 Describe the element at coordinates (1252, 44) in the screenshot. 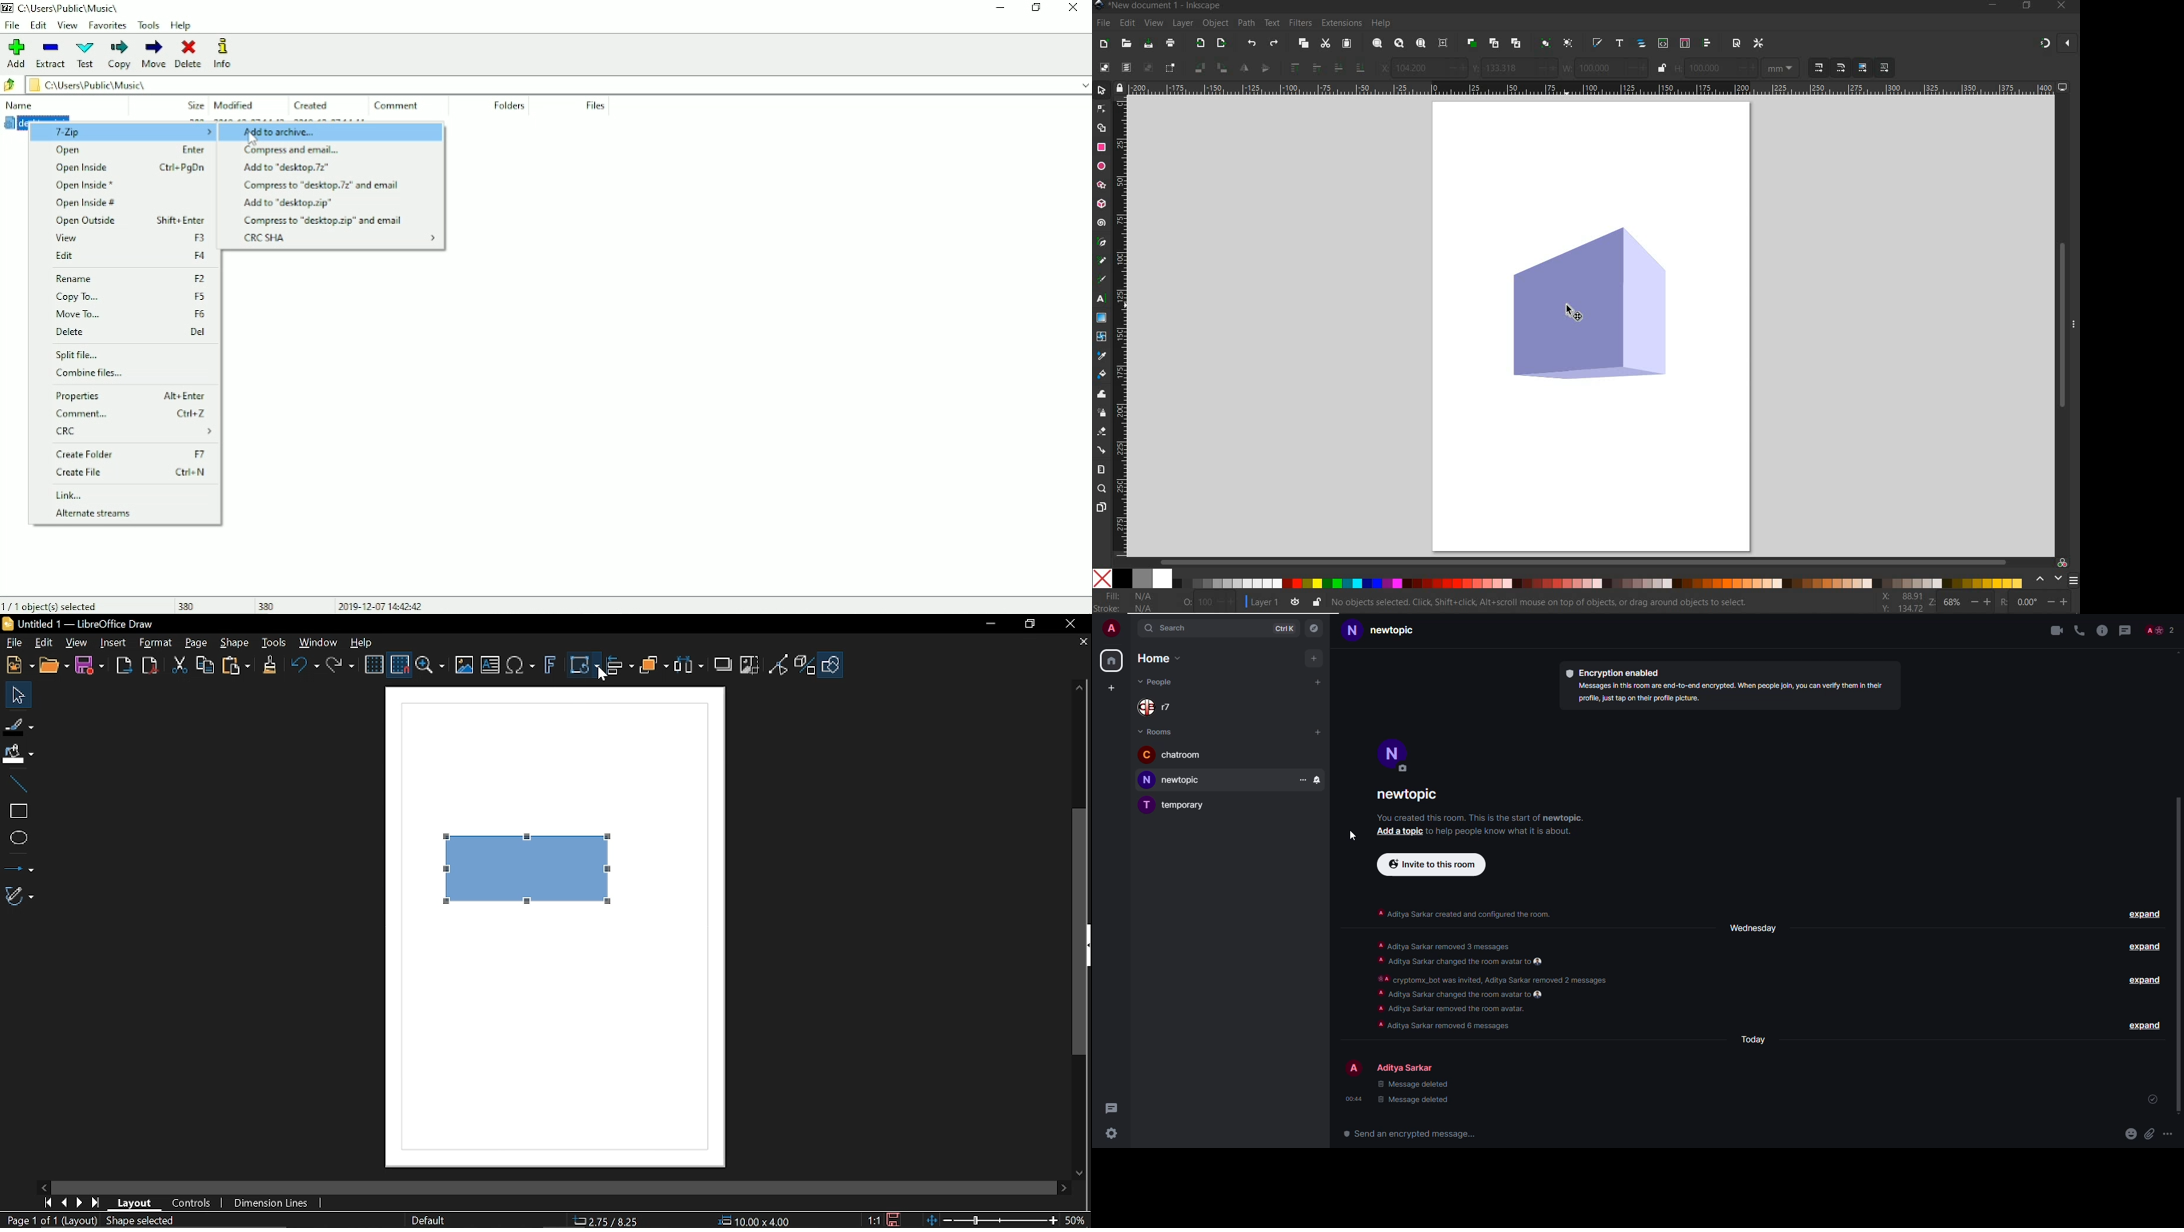

I see `UNDO` at that location.